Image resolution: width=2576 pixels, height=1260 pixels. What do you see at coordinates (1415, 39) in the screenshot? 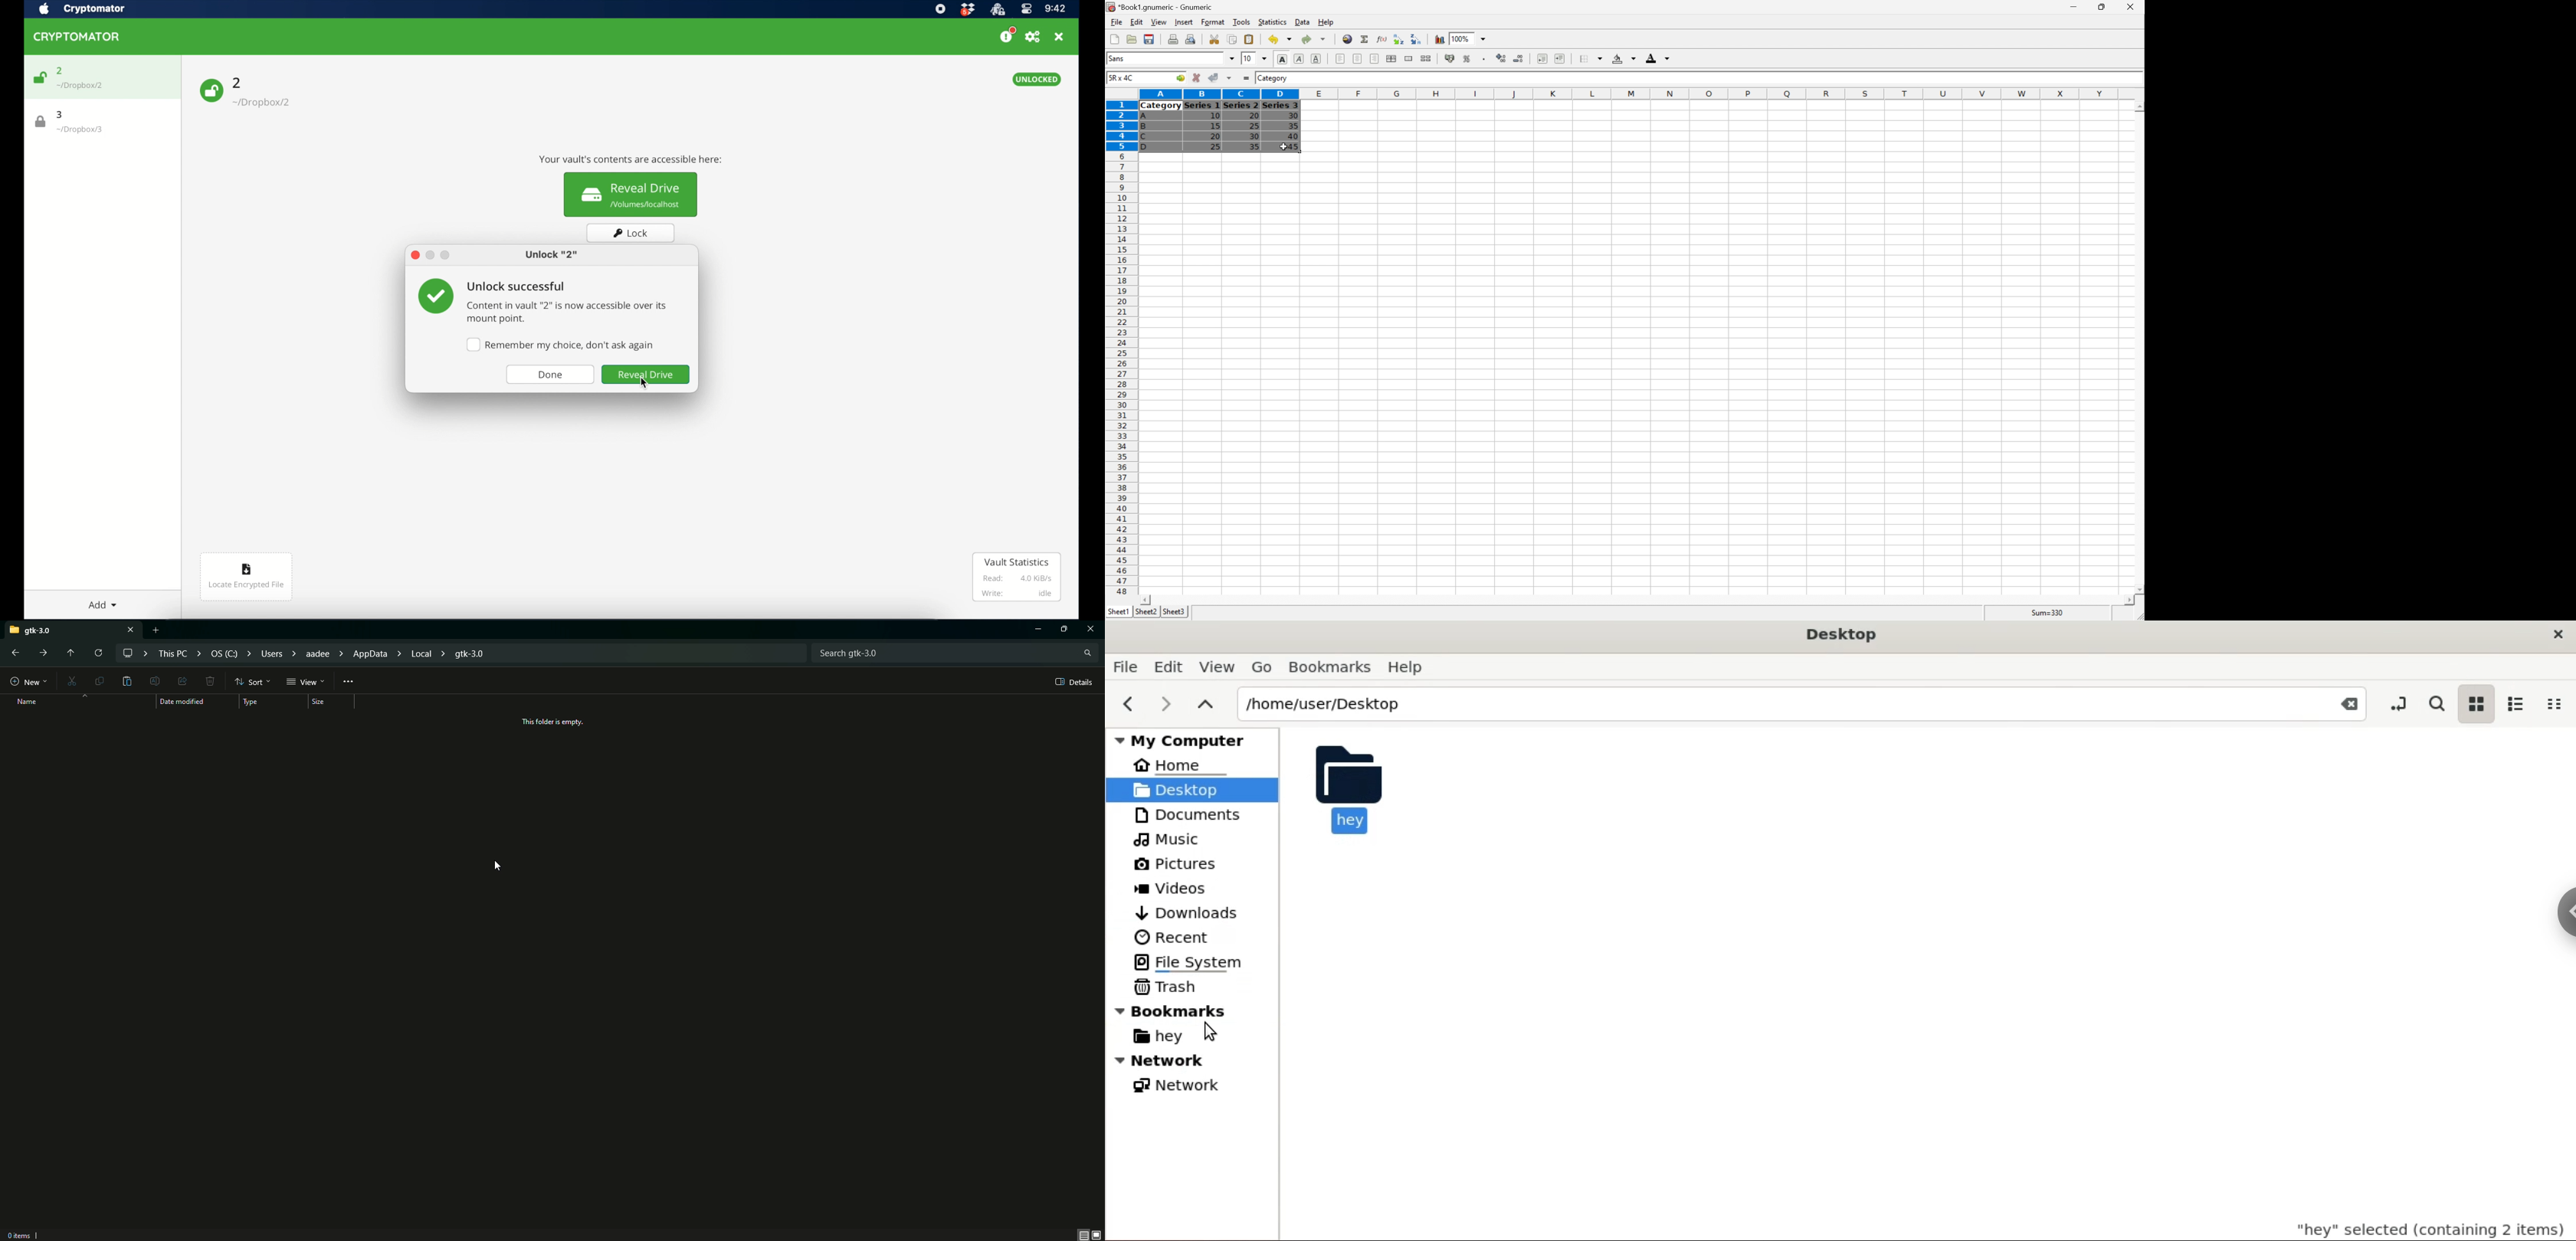
I see `Sort the selected region in descending order based on the first column selected` at bounding box center [1415, 39].